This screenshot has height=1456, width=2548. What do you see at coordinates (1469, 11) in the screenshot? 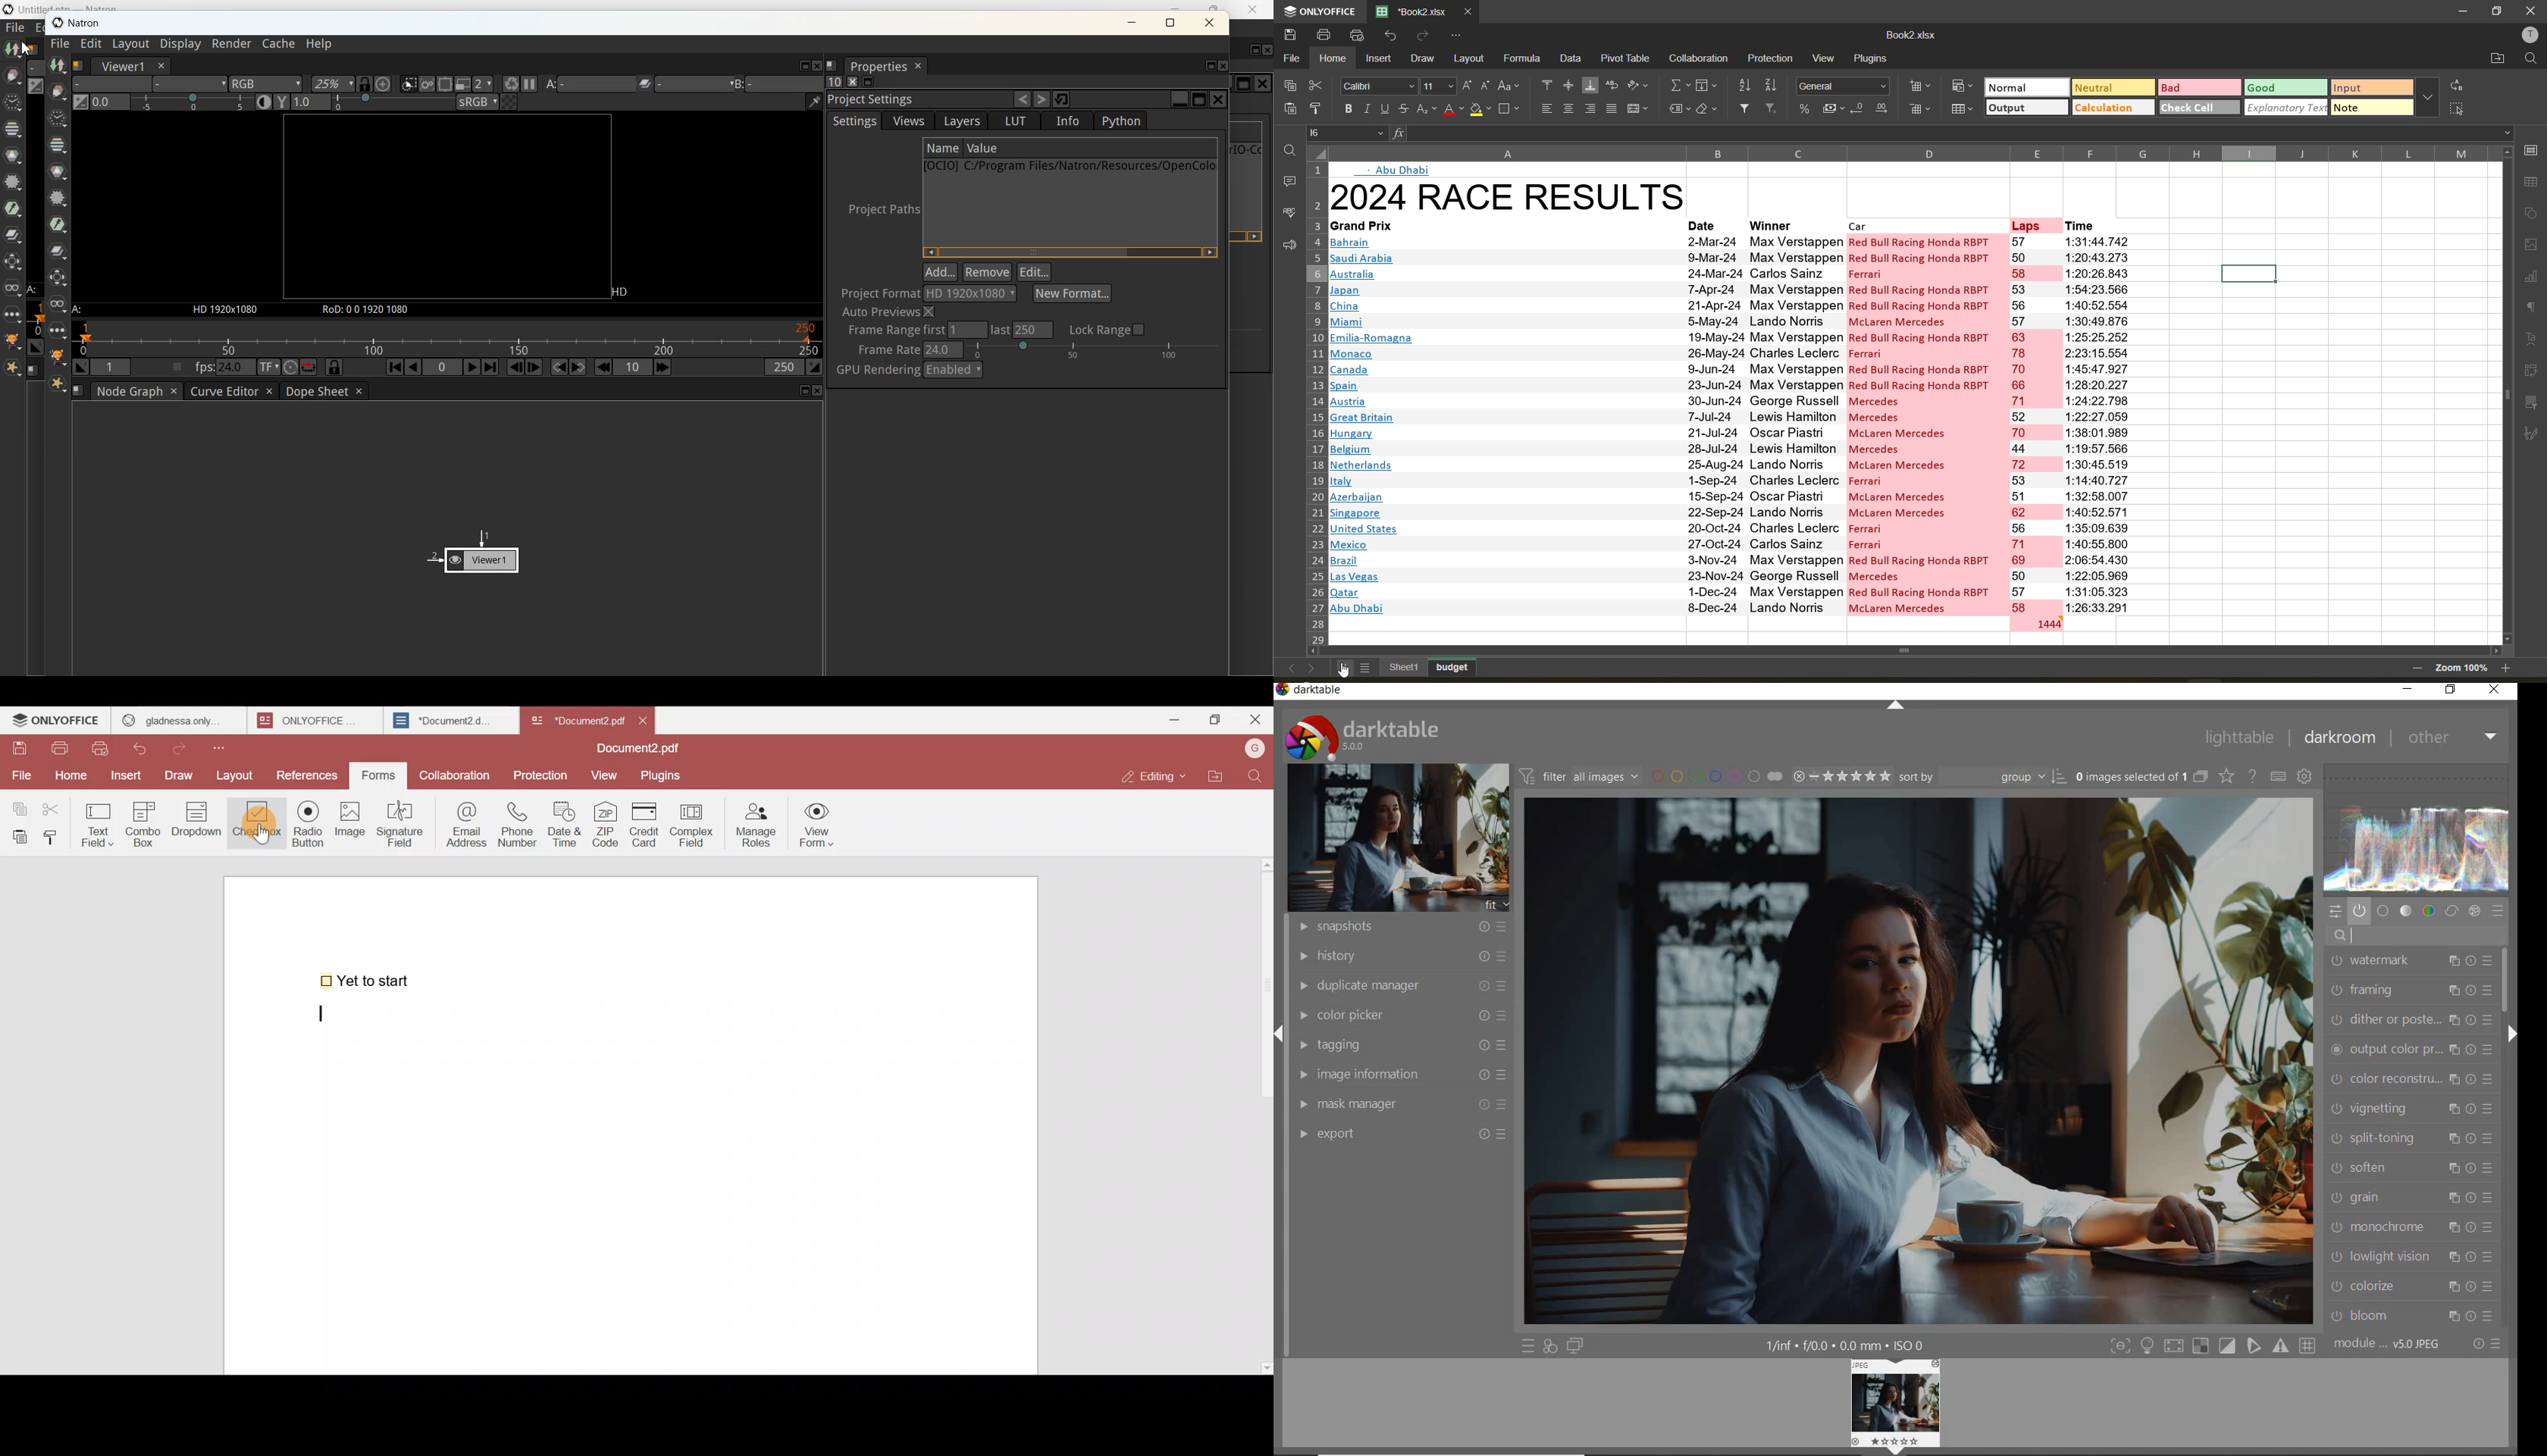
I see `close tab` at bounding box center [1469, 11].